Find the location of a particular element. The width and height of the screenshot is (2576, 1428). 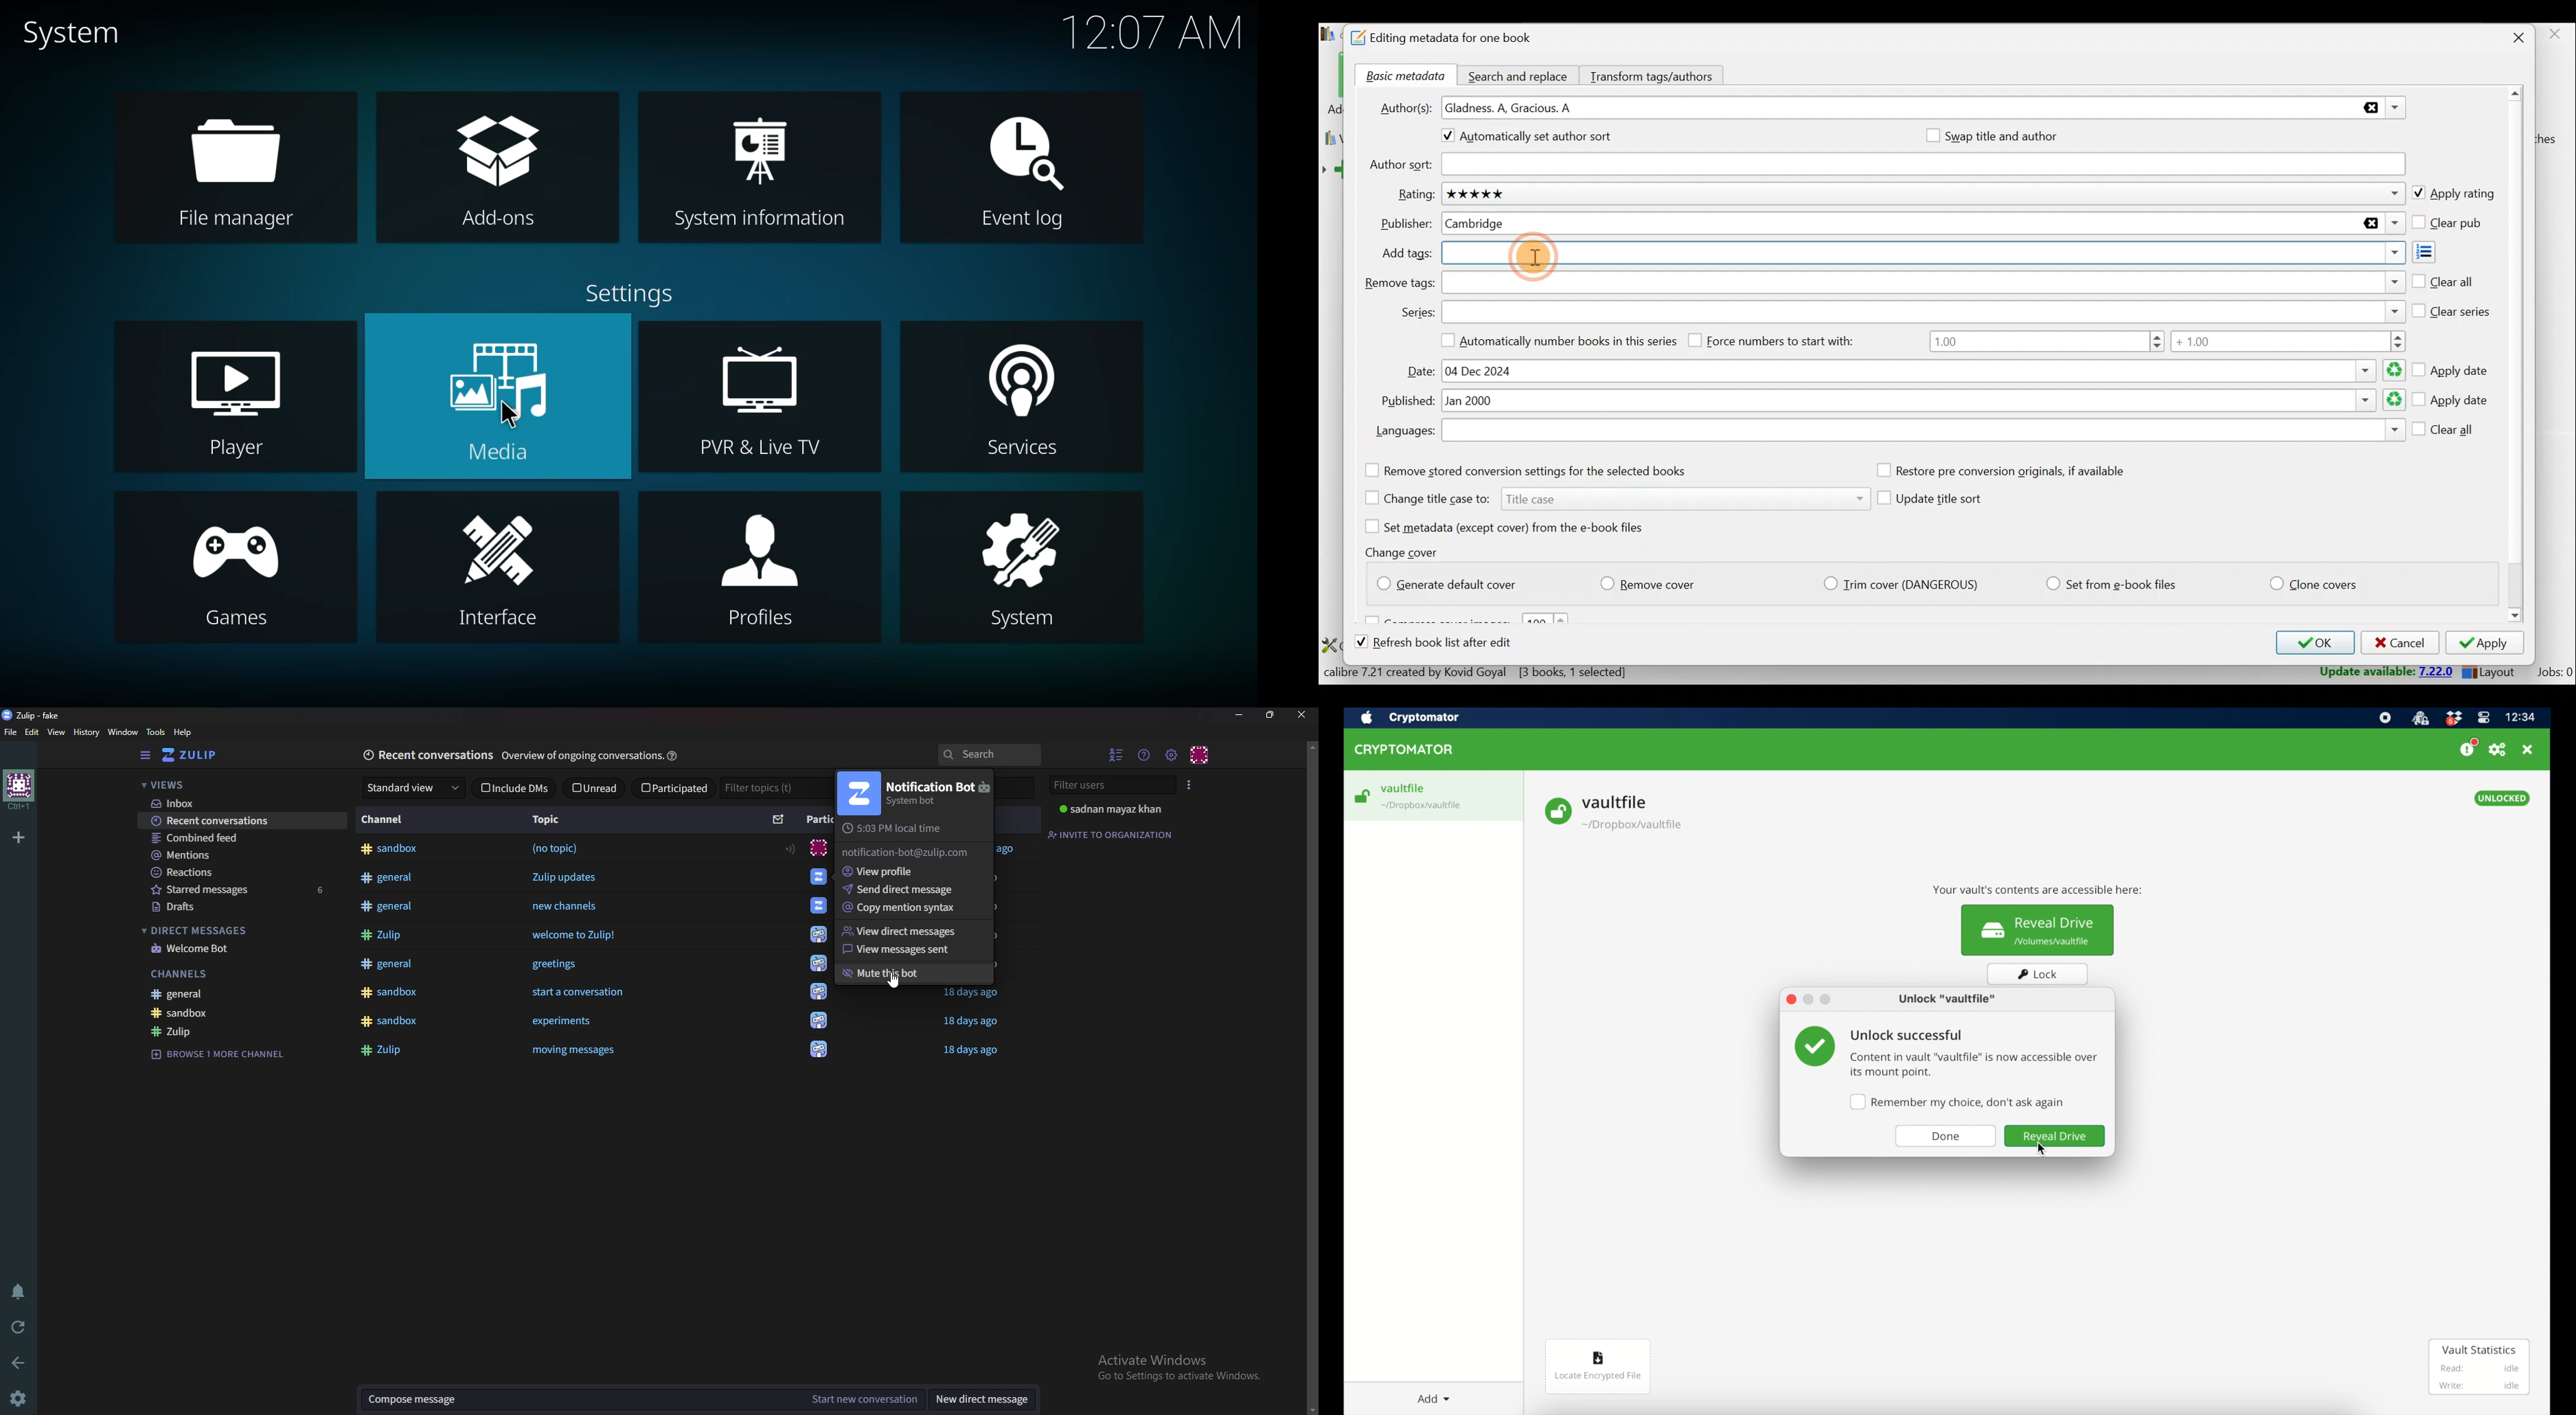

Minimize is located at coordinates (1240, 714).